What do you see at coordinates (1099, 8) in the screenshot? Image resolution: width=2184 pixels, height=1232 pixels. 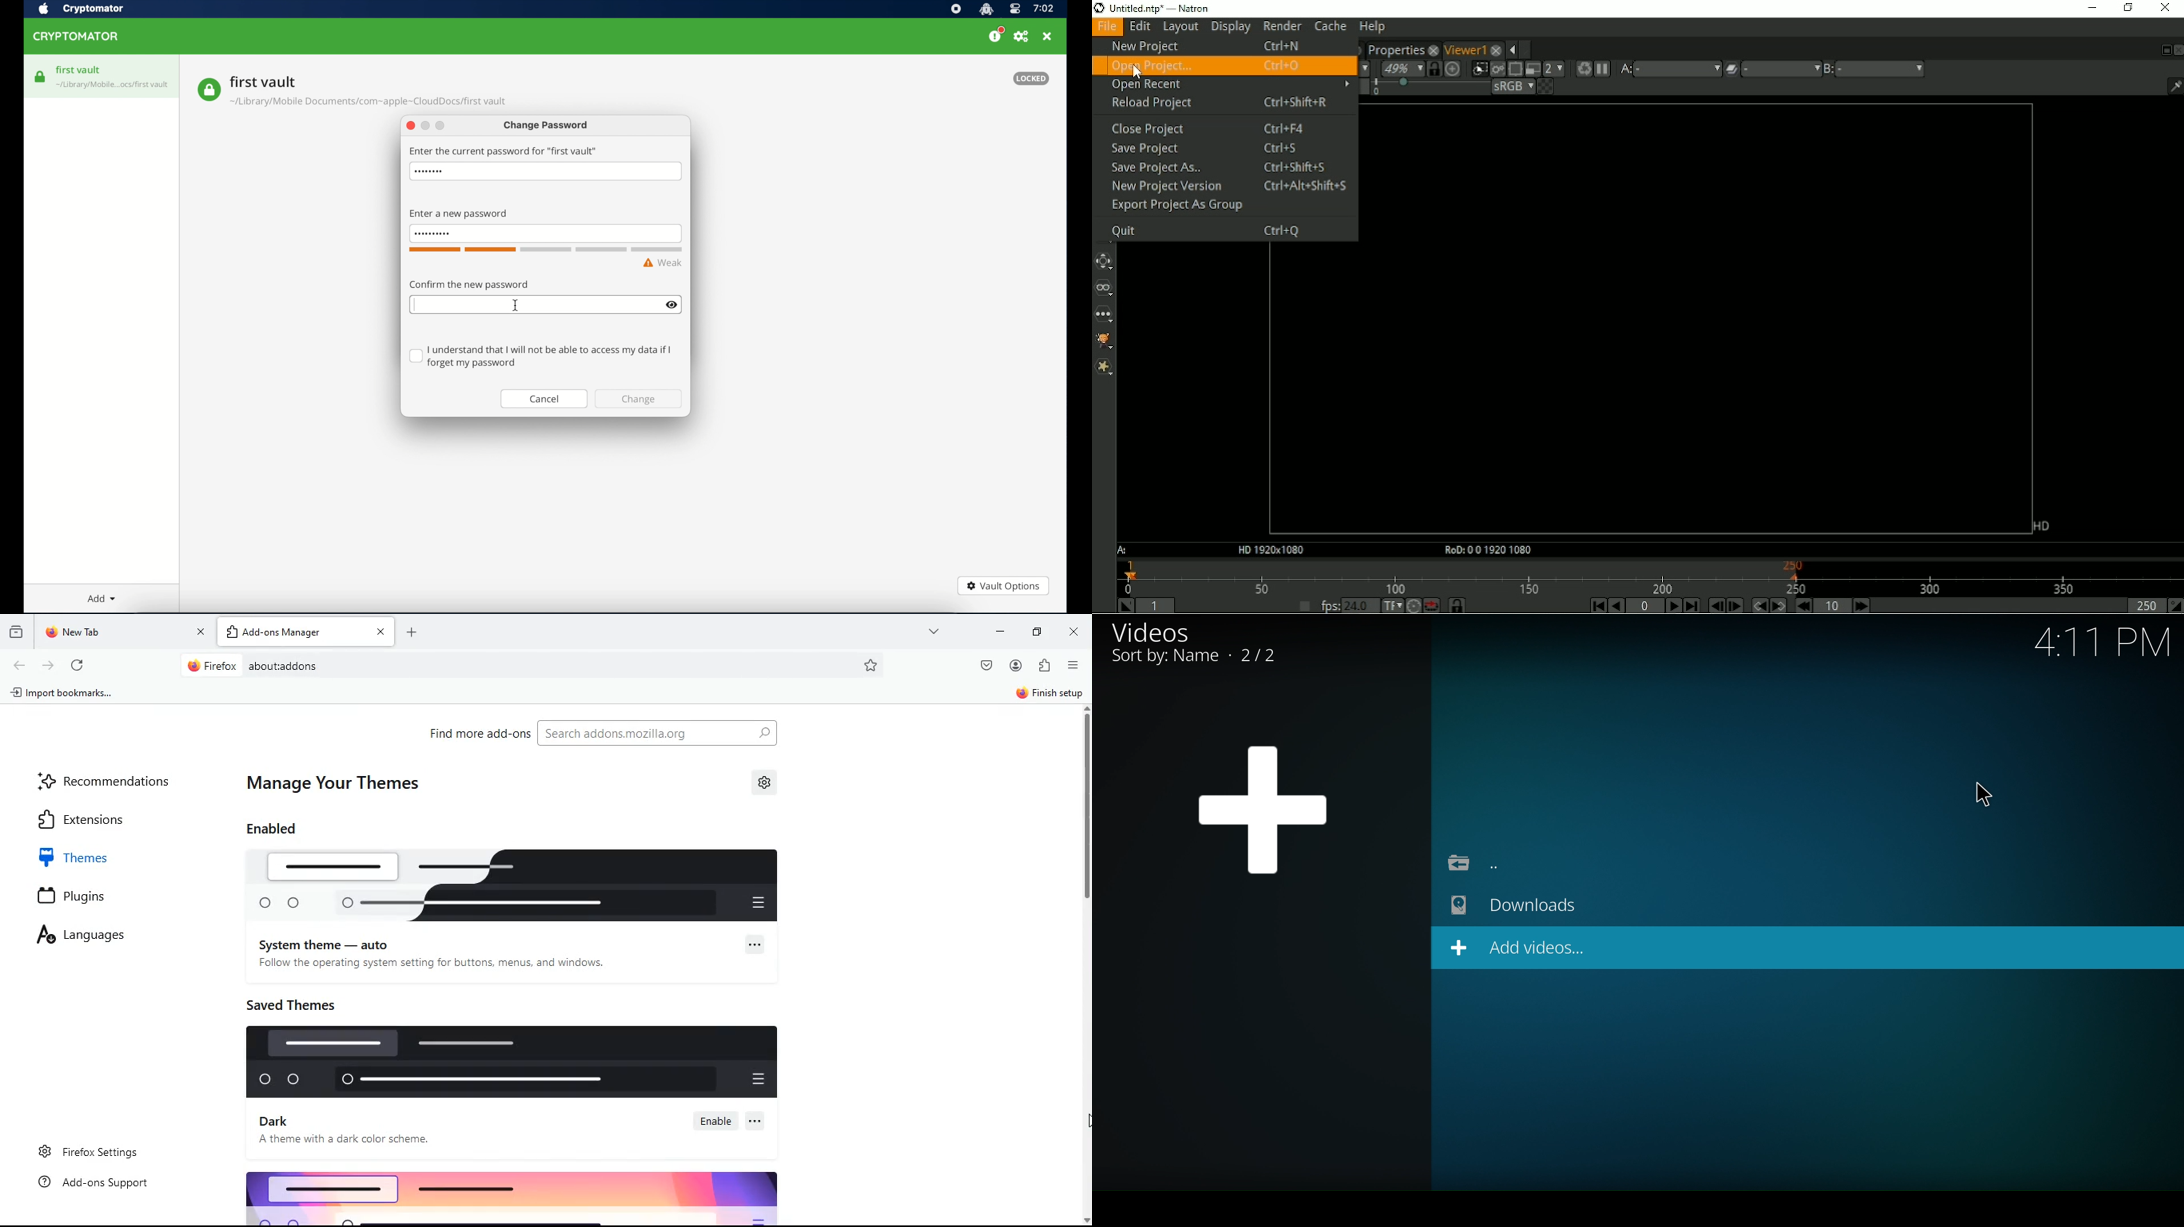 I see `logo` at bounding box center [1099, 8].